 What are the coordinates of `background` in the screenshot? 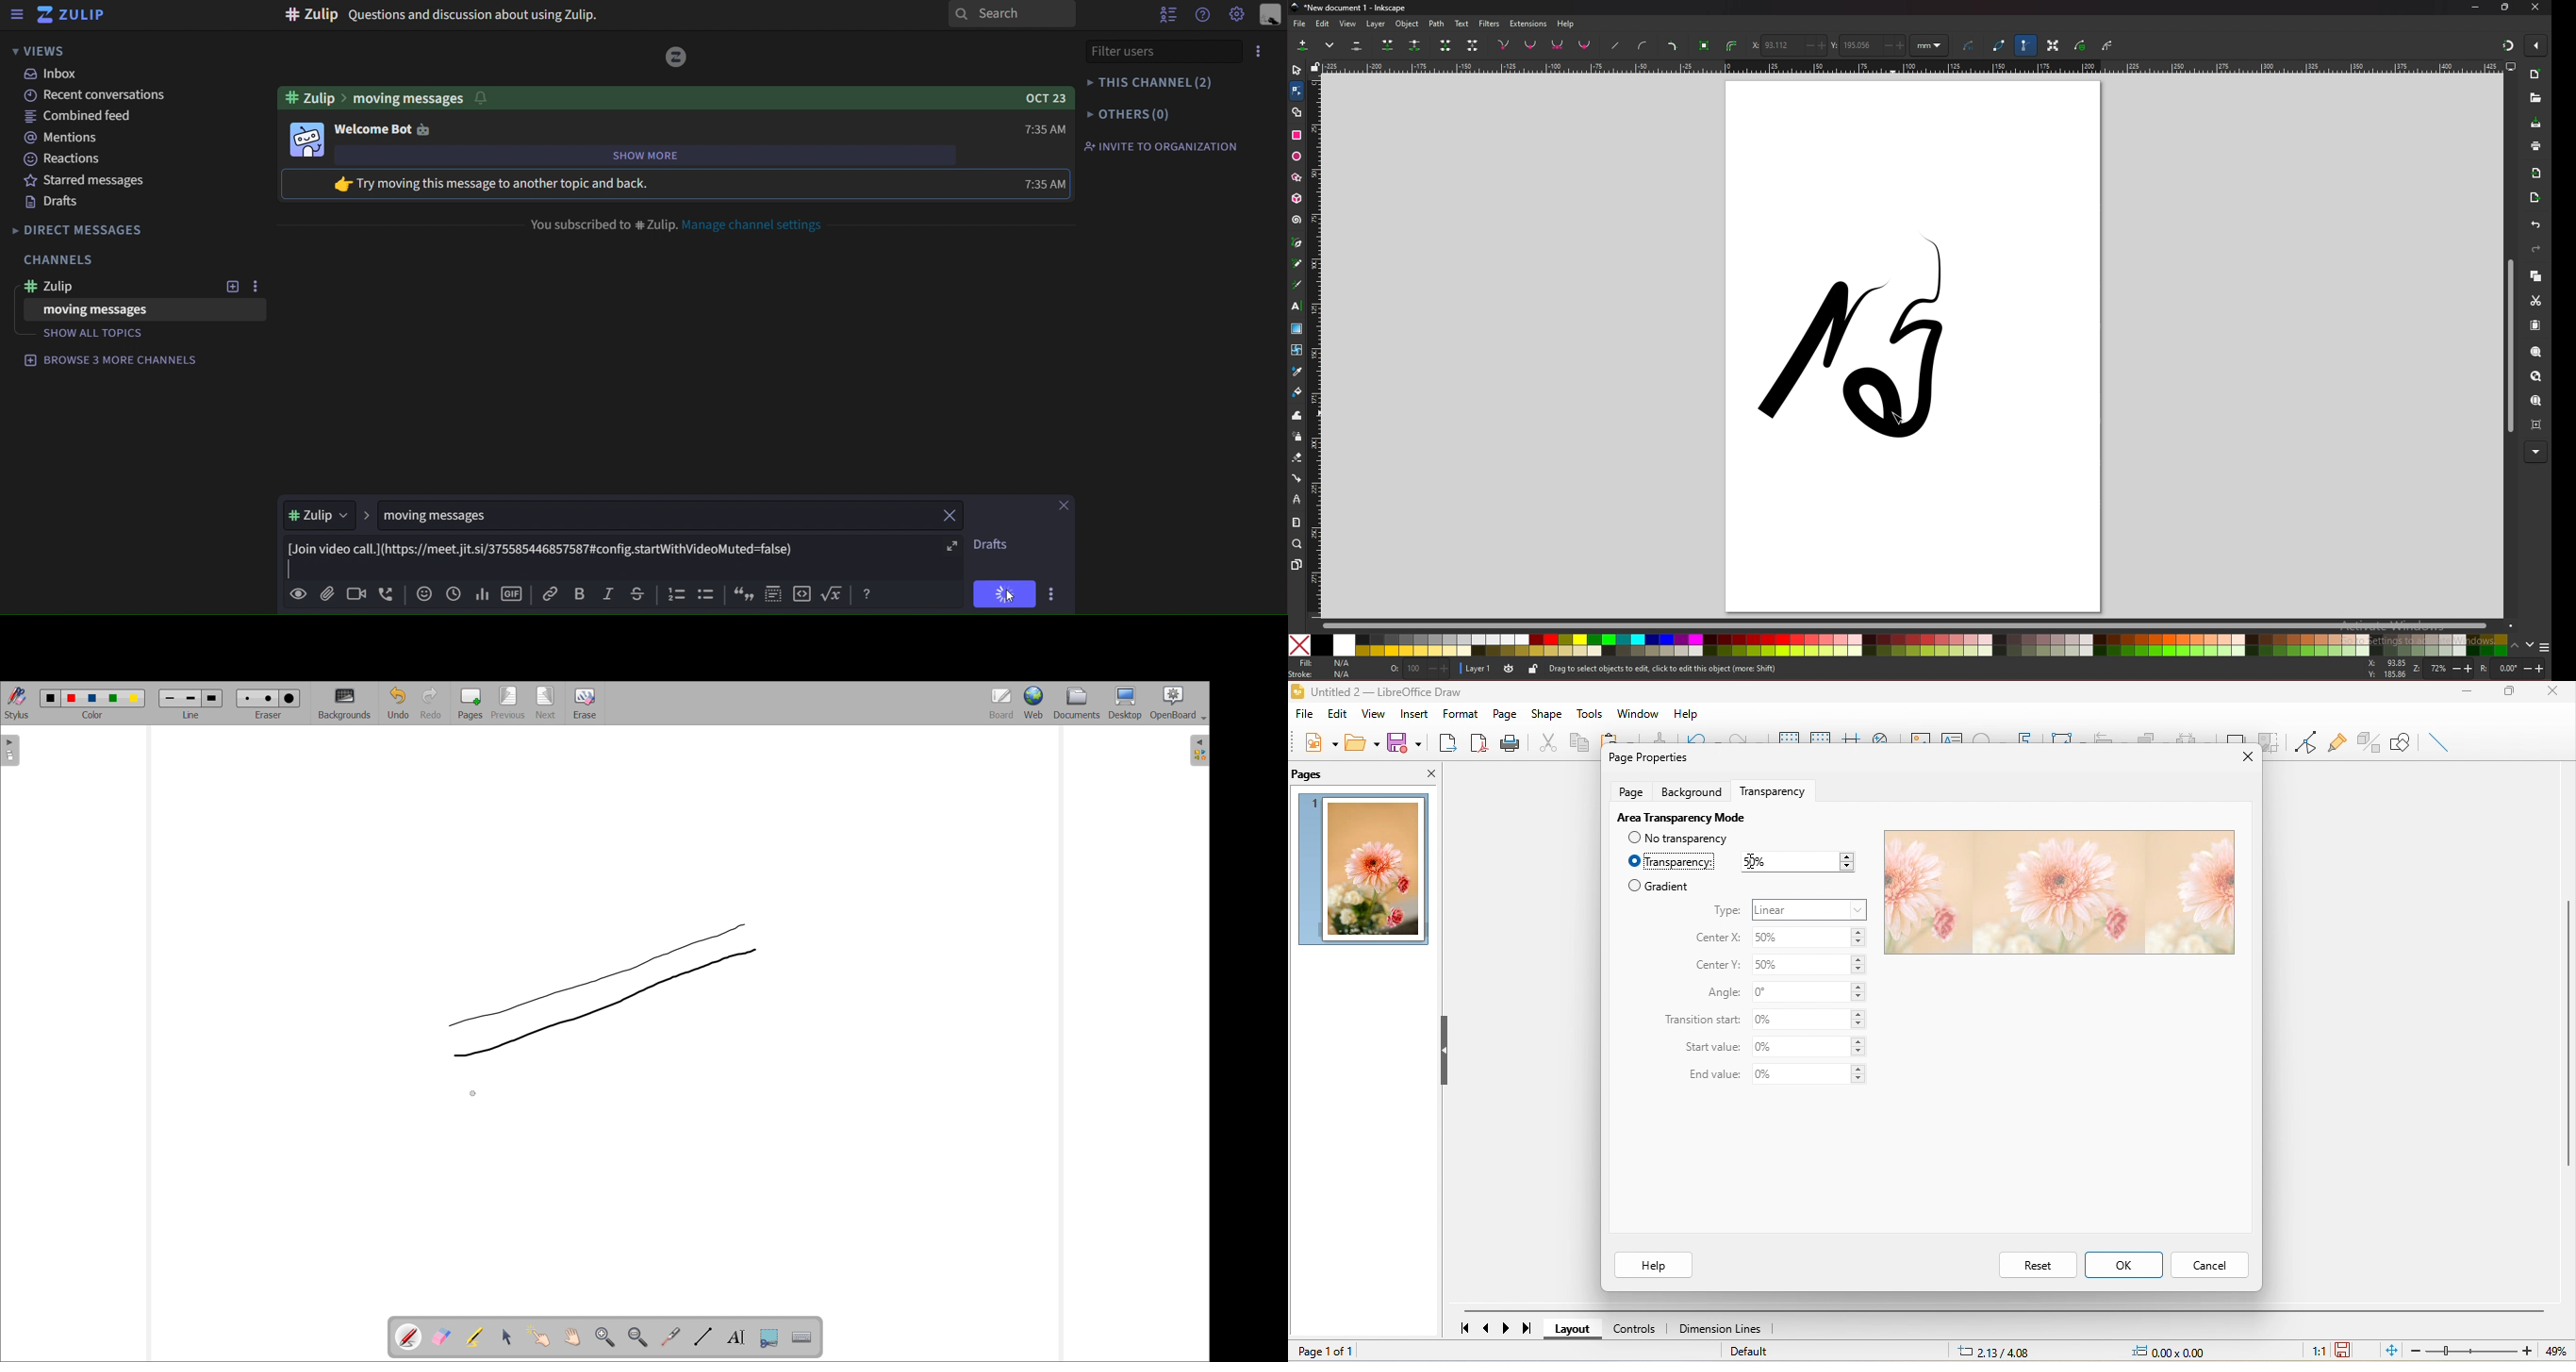 It's located at (1694, 790).